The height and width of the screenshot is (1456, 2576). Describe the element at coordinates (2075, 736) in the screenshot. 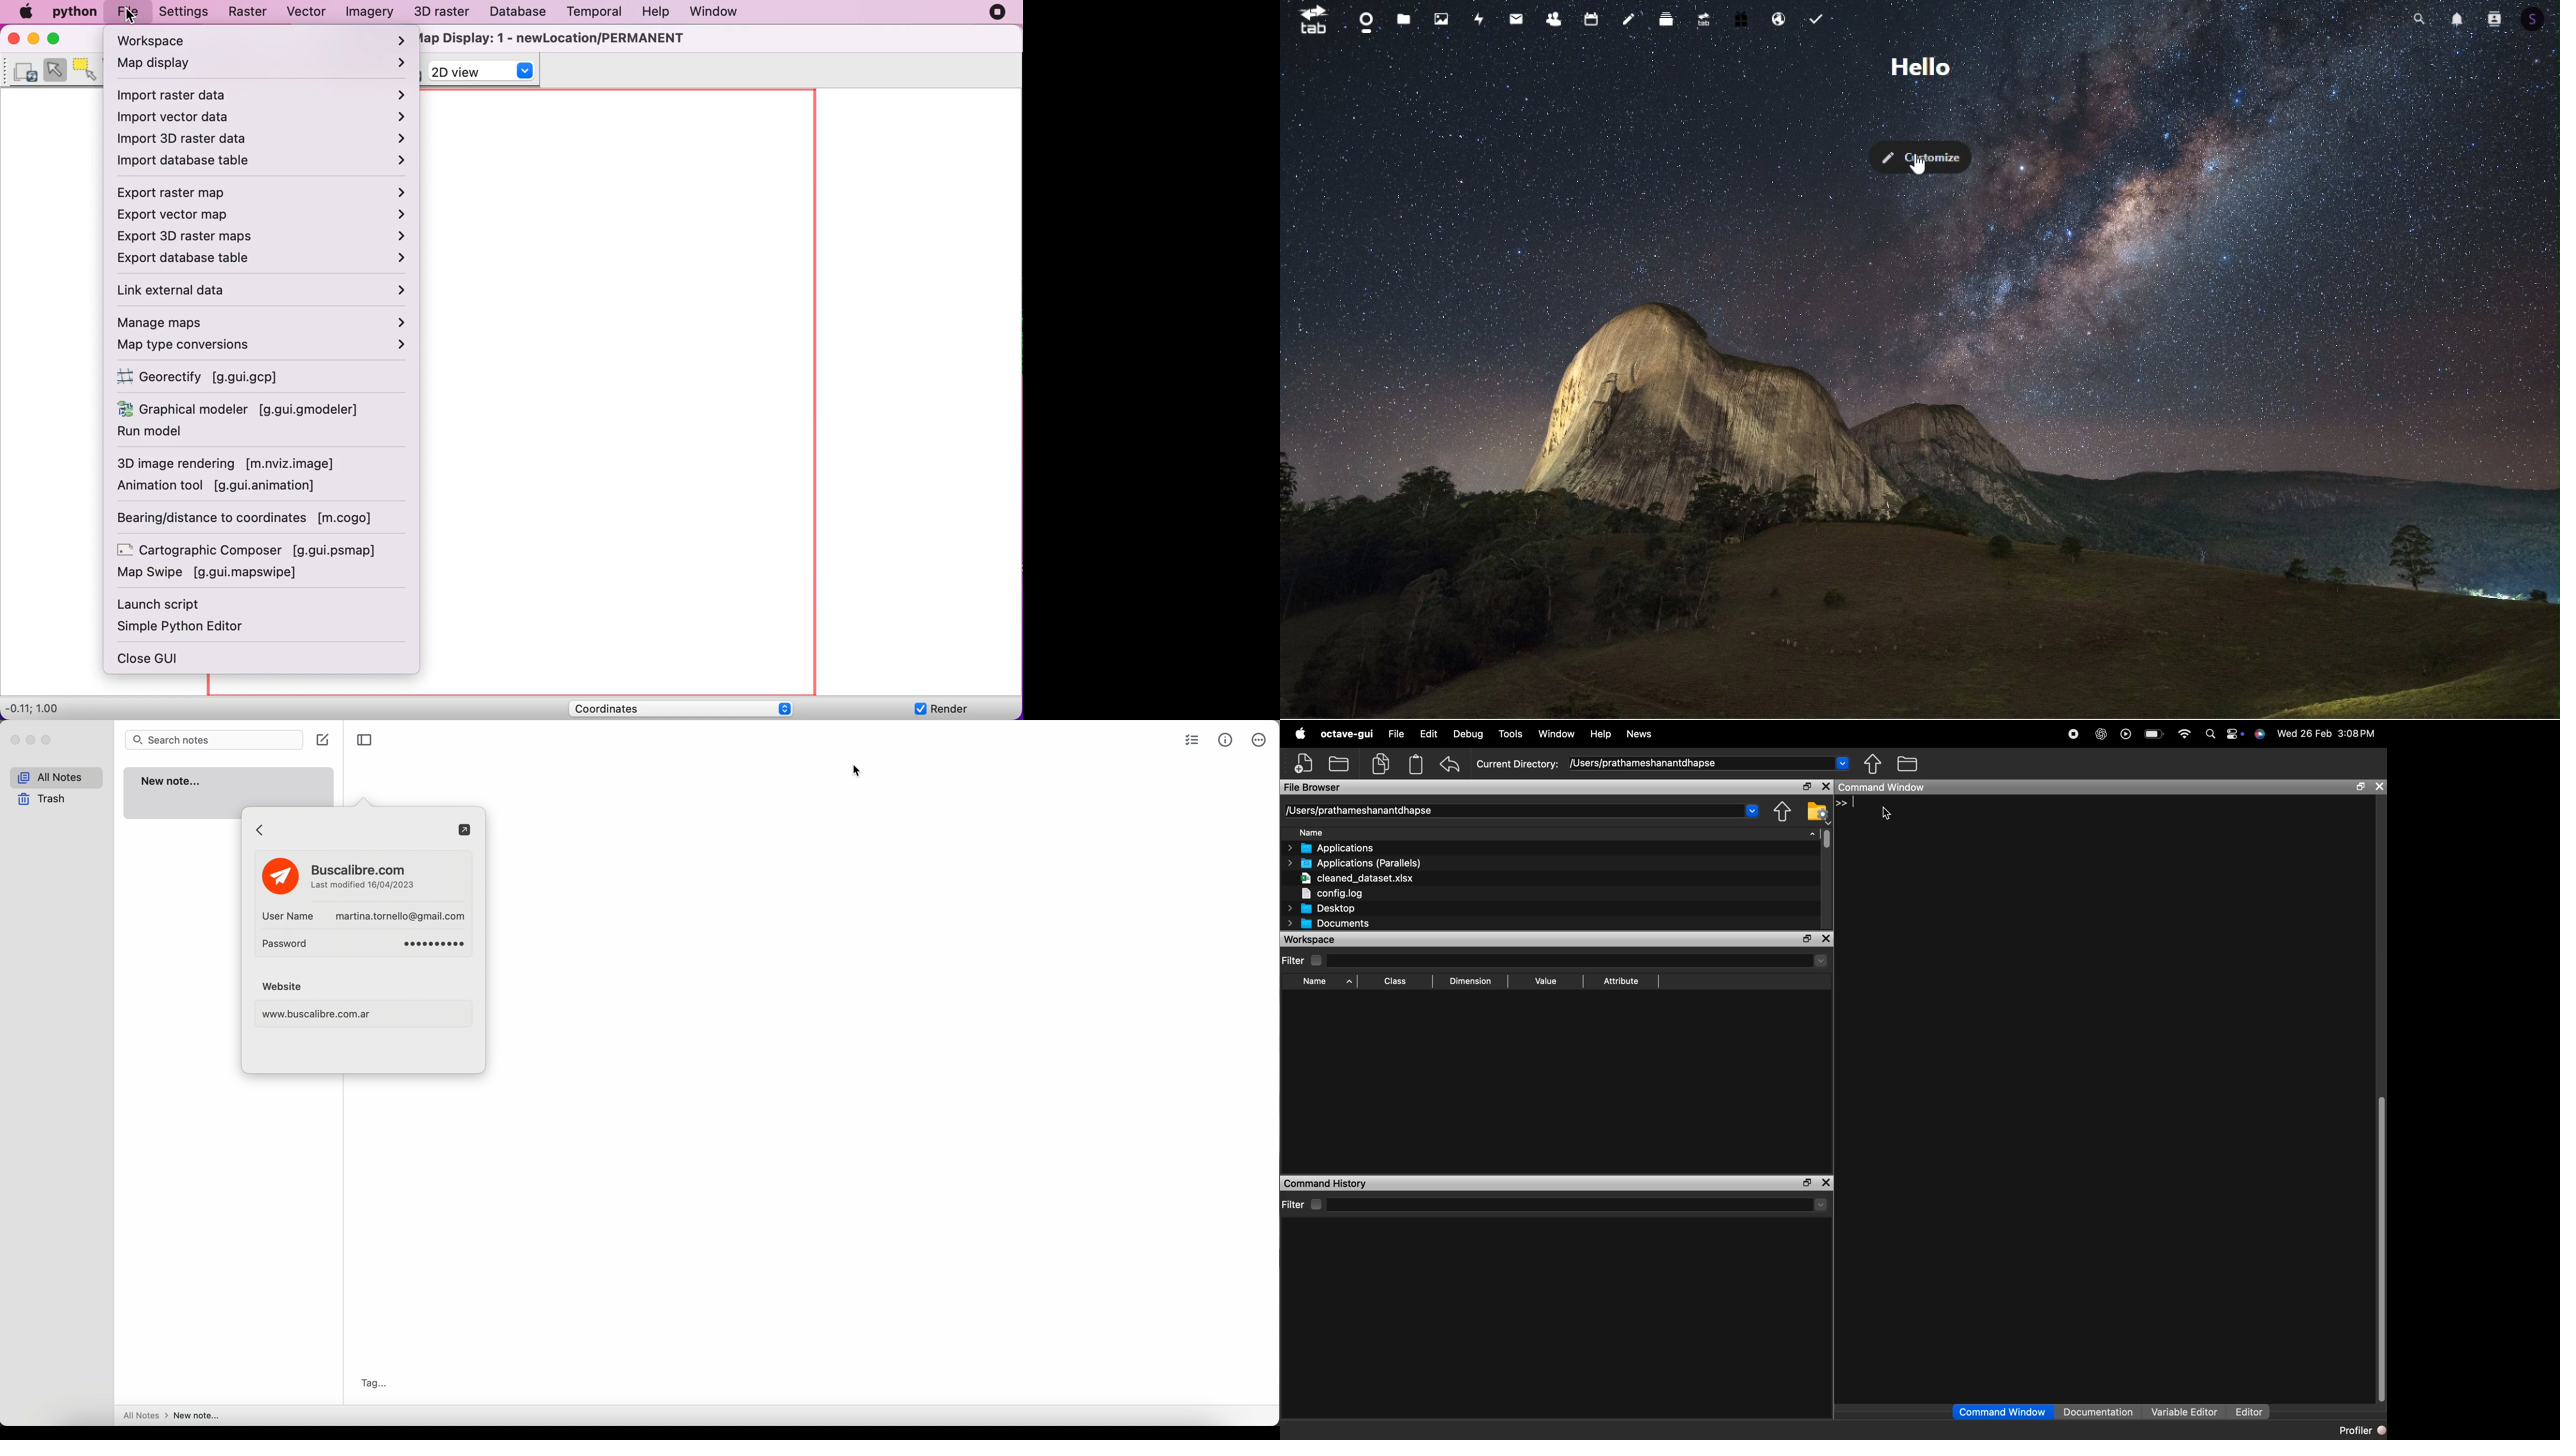

I see `recording` at that location.